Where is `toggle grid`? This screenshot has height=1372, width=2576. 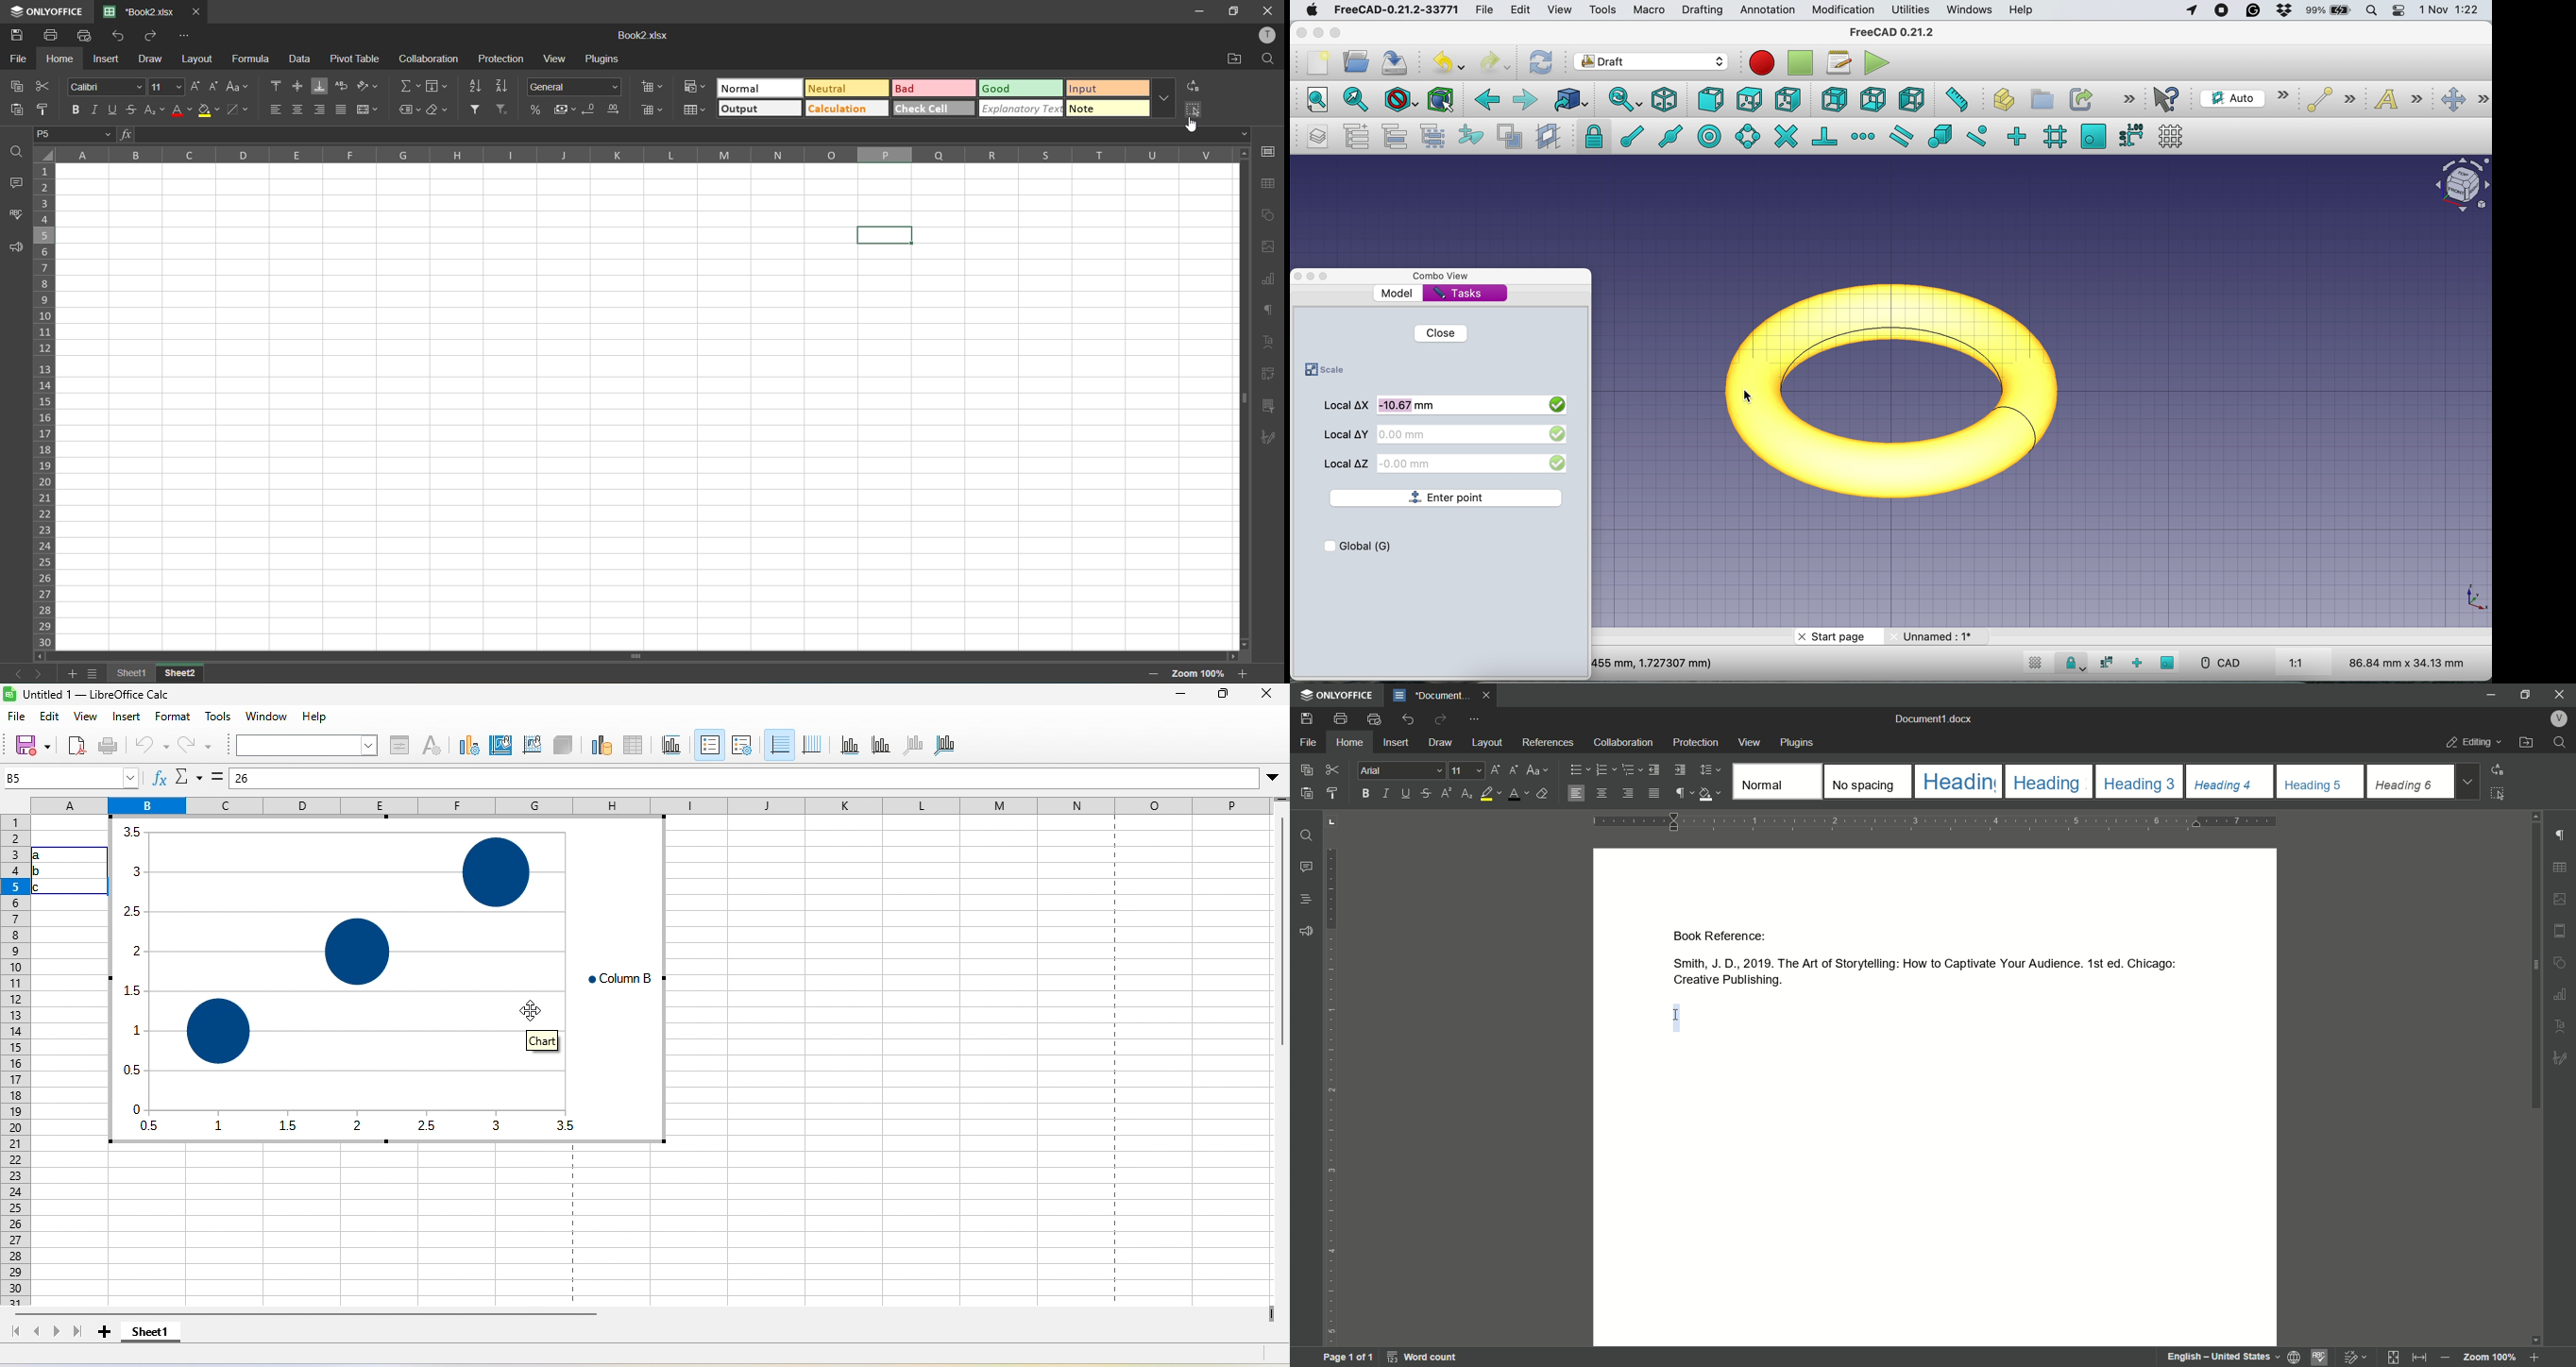
toggle grid is located at coordinates (2175, 136).